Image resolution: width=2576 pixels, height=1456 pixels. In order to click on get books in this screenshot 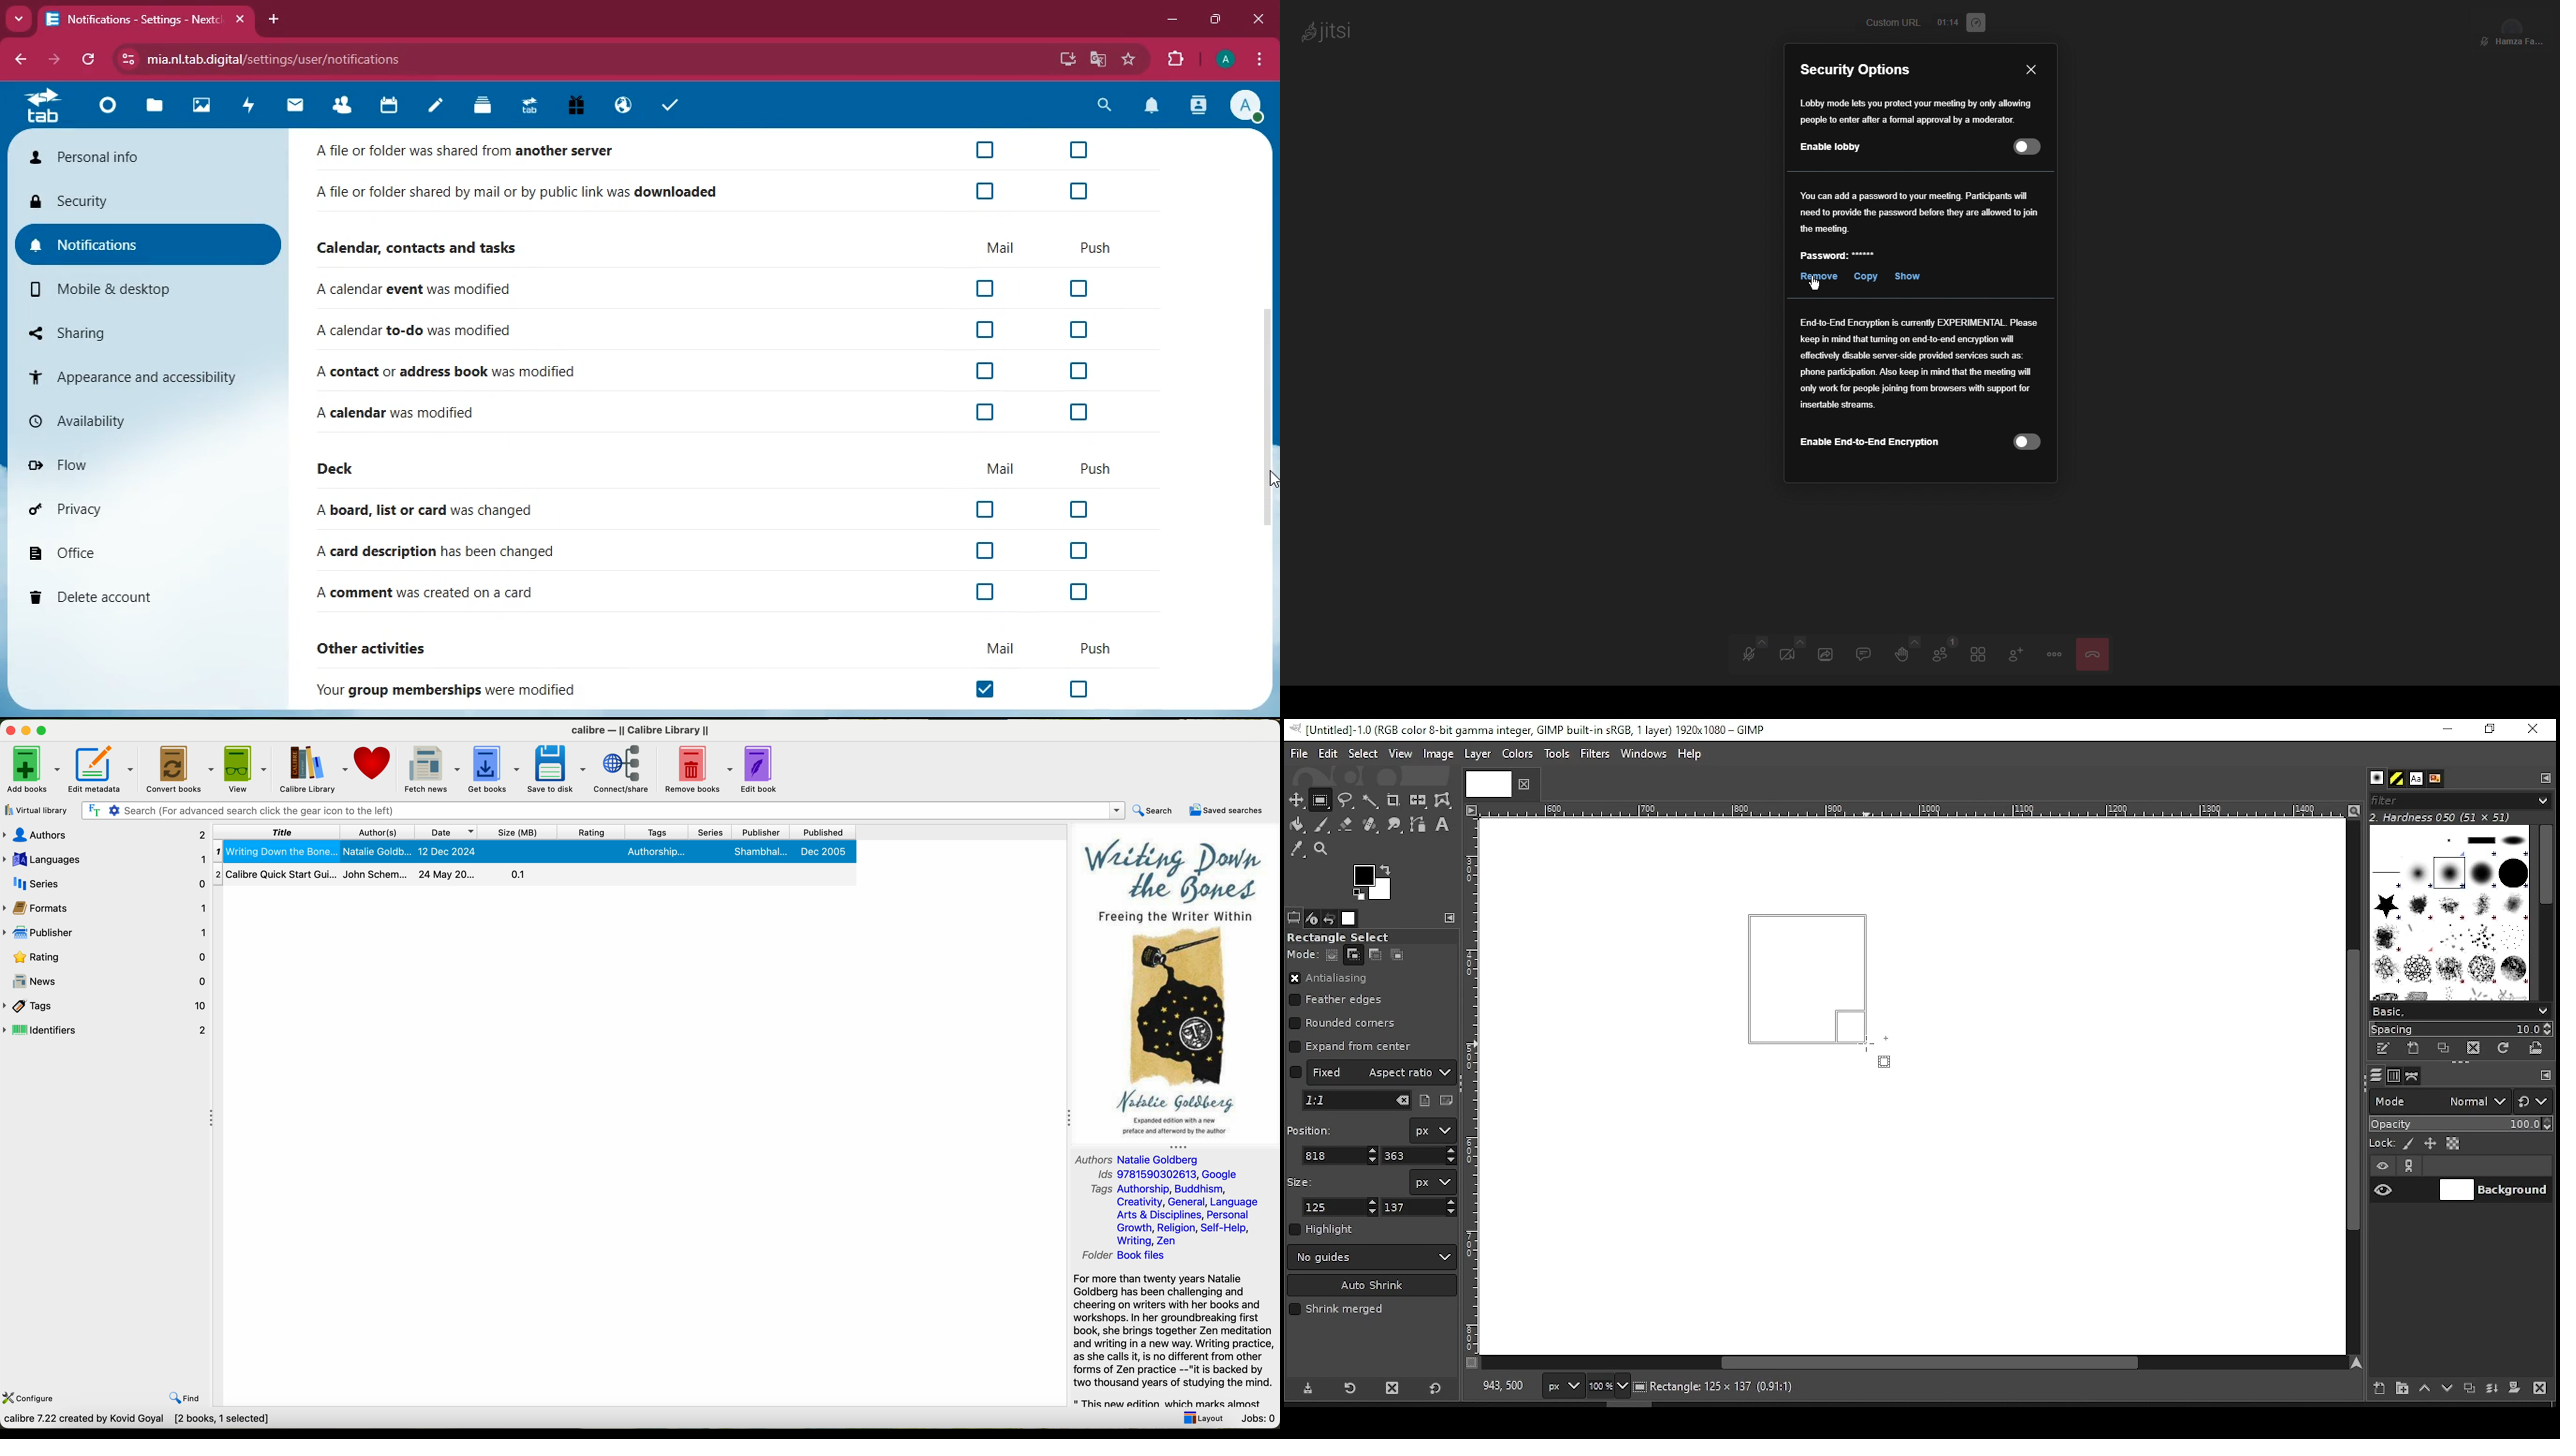, I will do `click(496, 769)`.